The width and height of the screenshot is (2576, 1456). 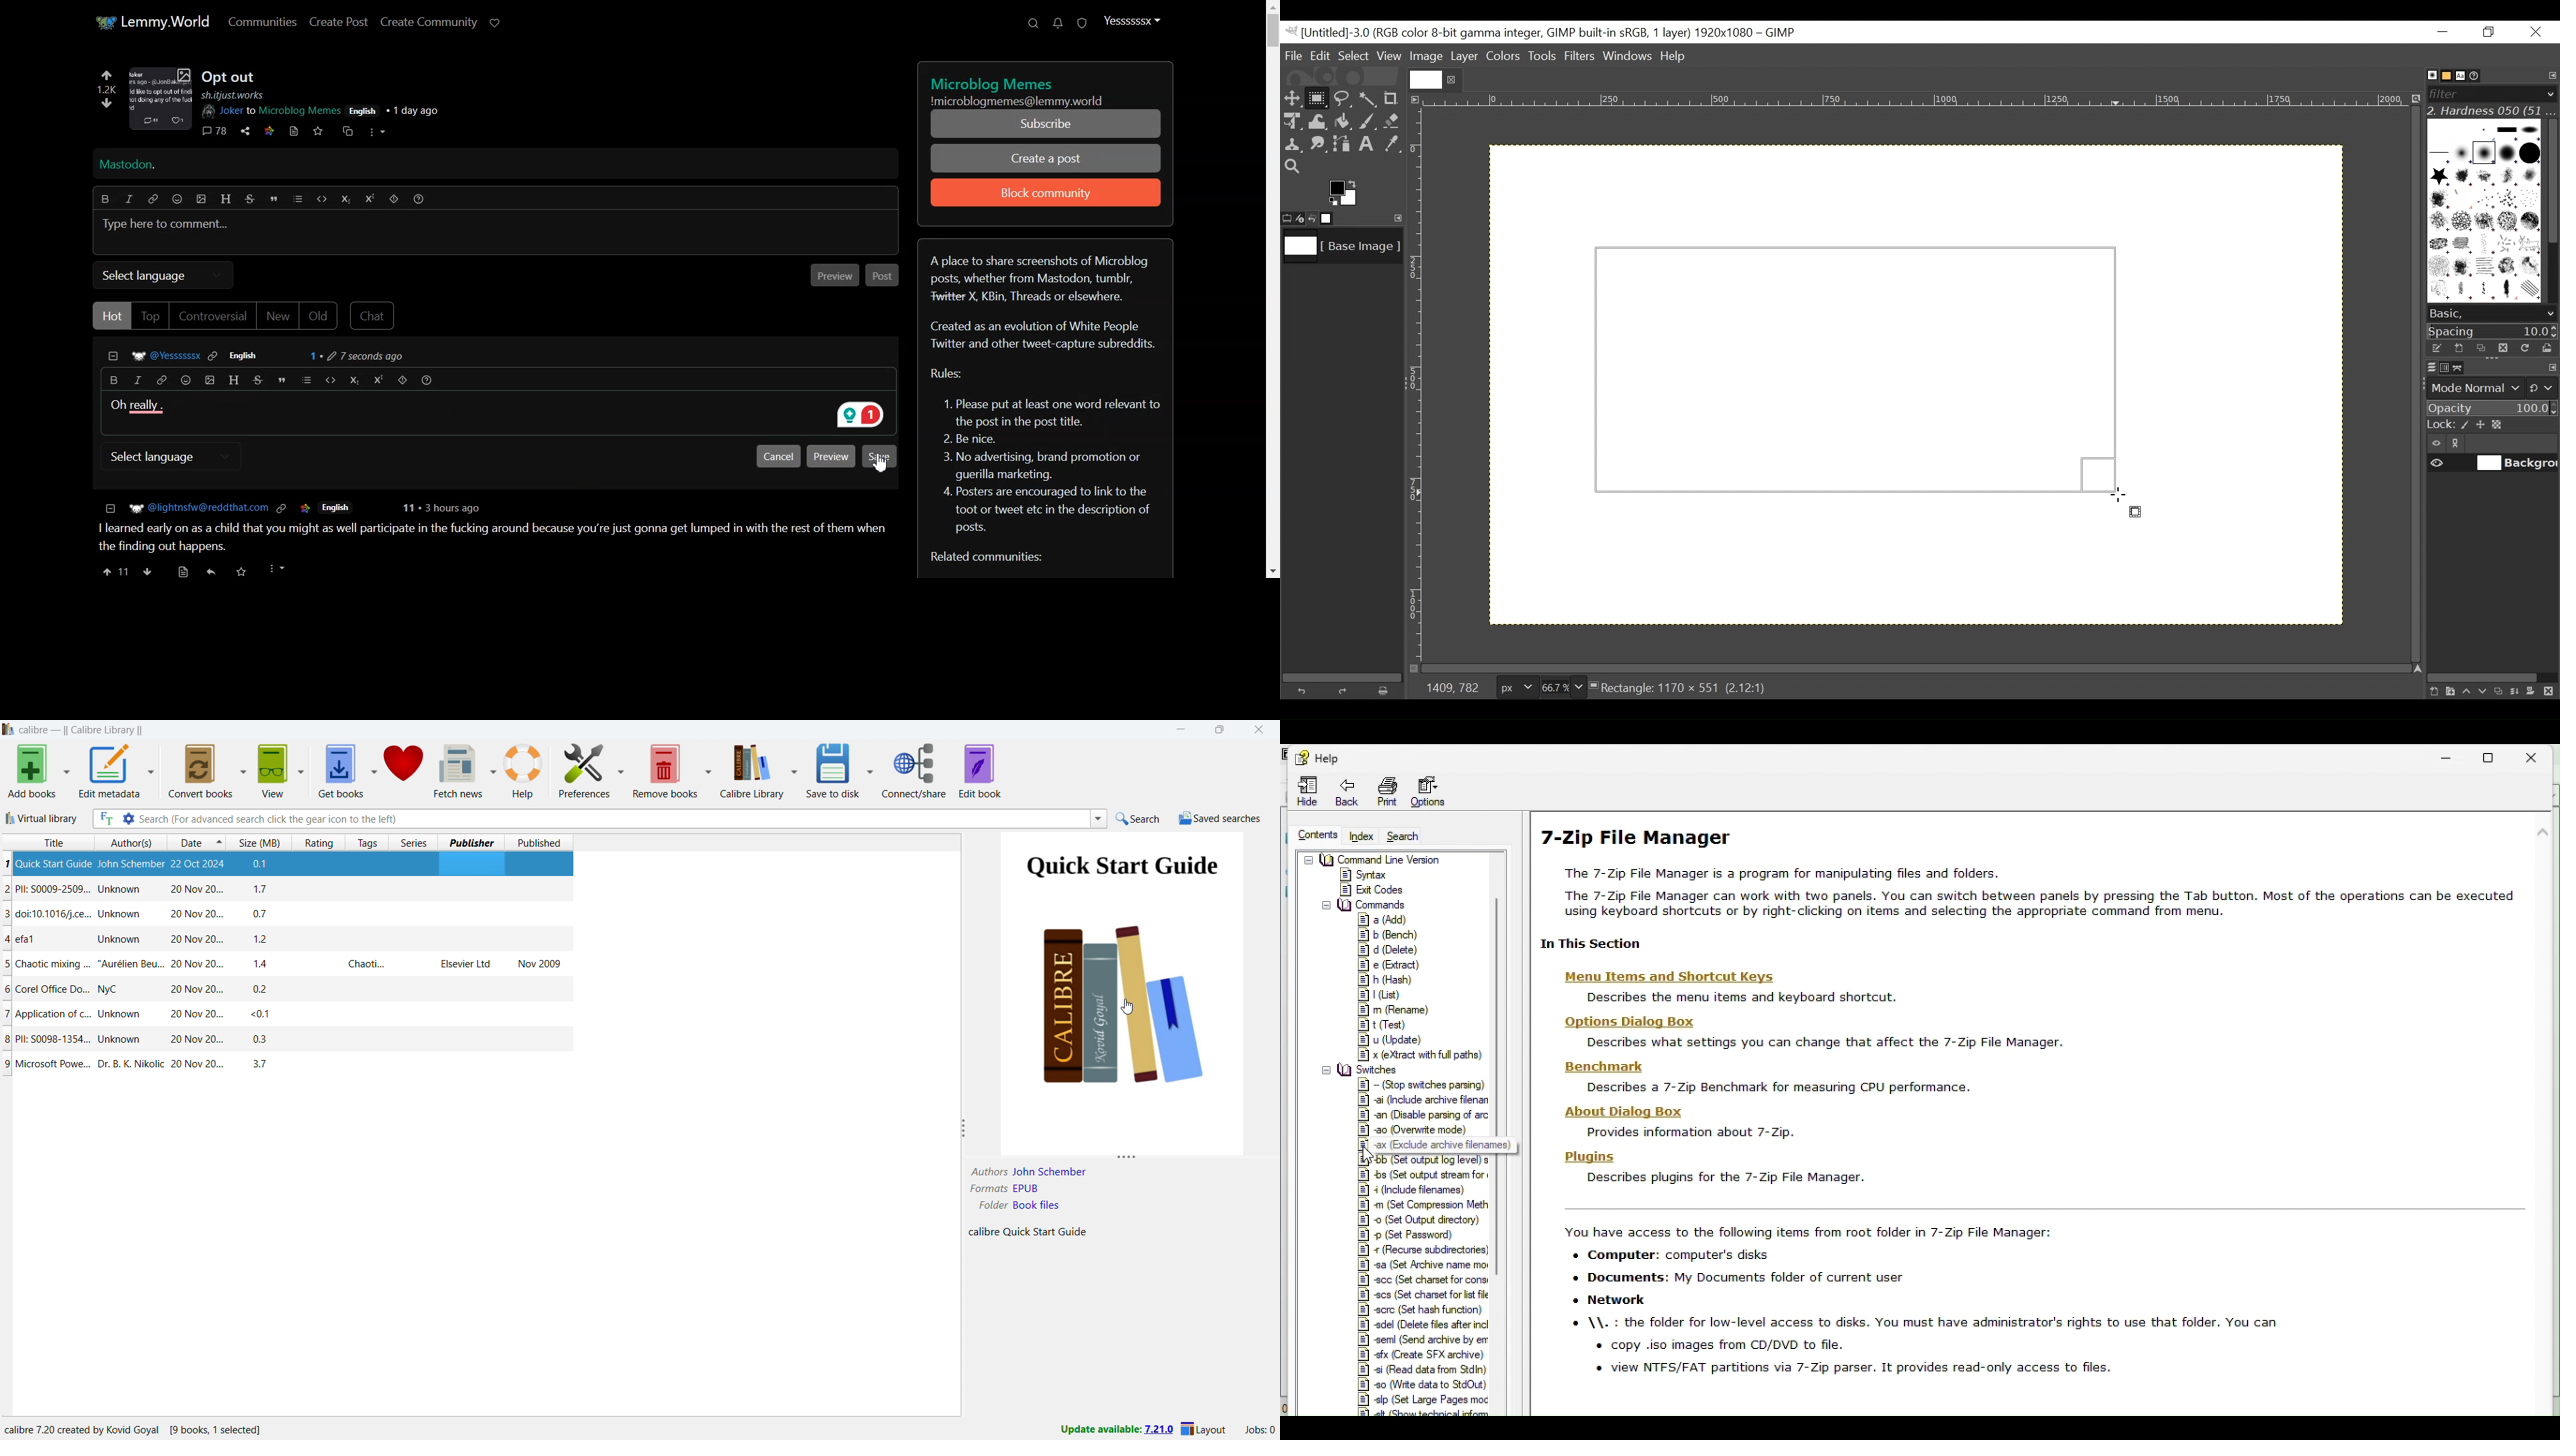 I want to click on edit metadata, so click(x=111, y=771).